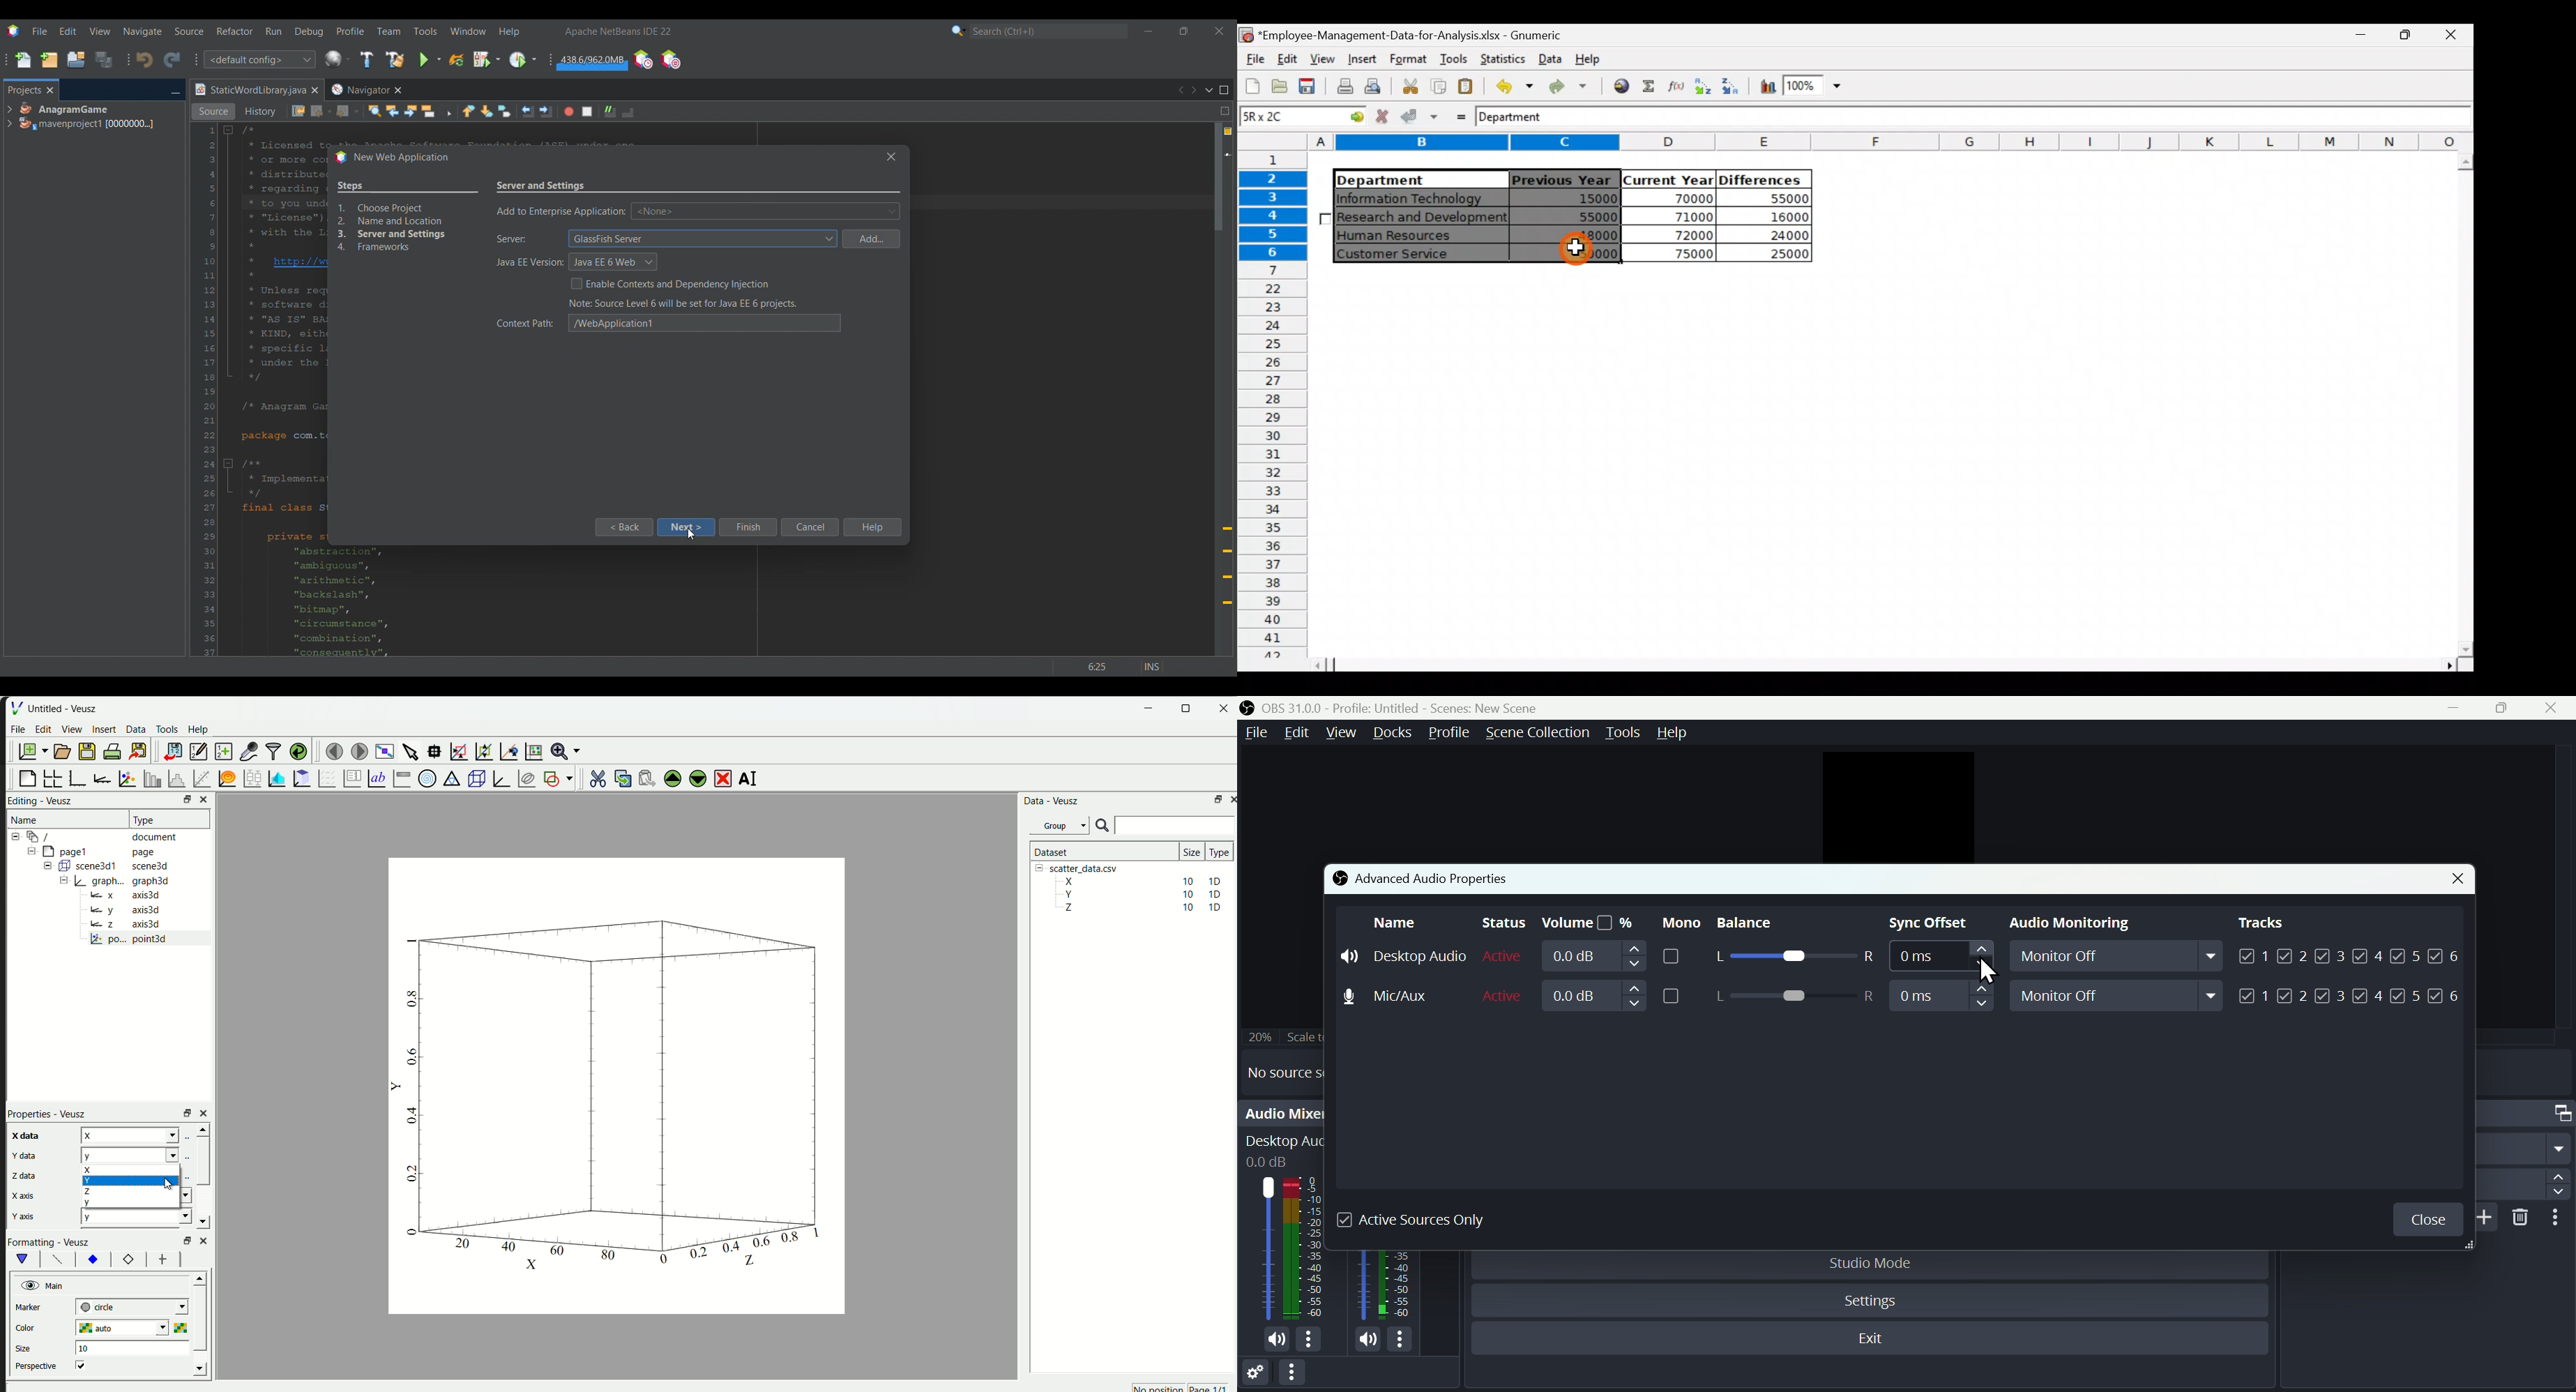  I want to click on Enter formula, so click(1457, 115).